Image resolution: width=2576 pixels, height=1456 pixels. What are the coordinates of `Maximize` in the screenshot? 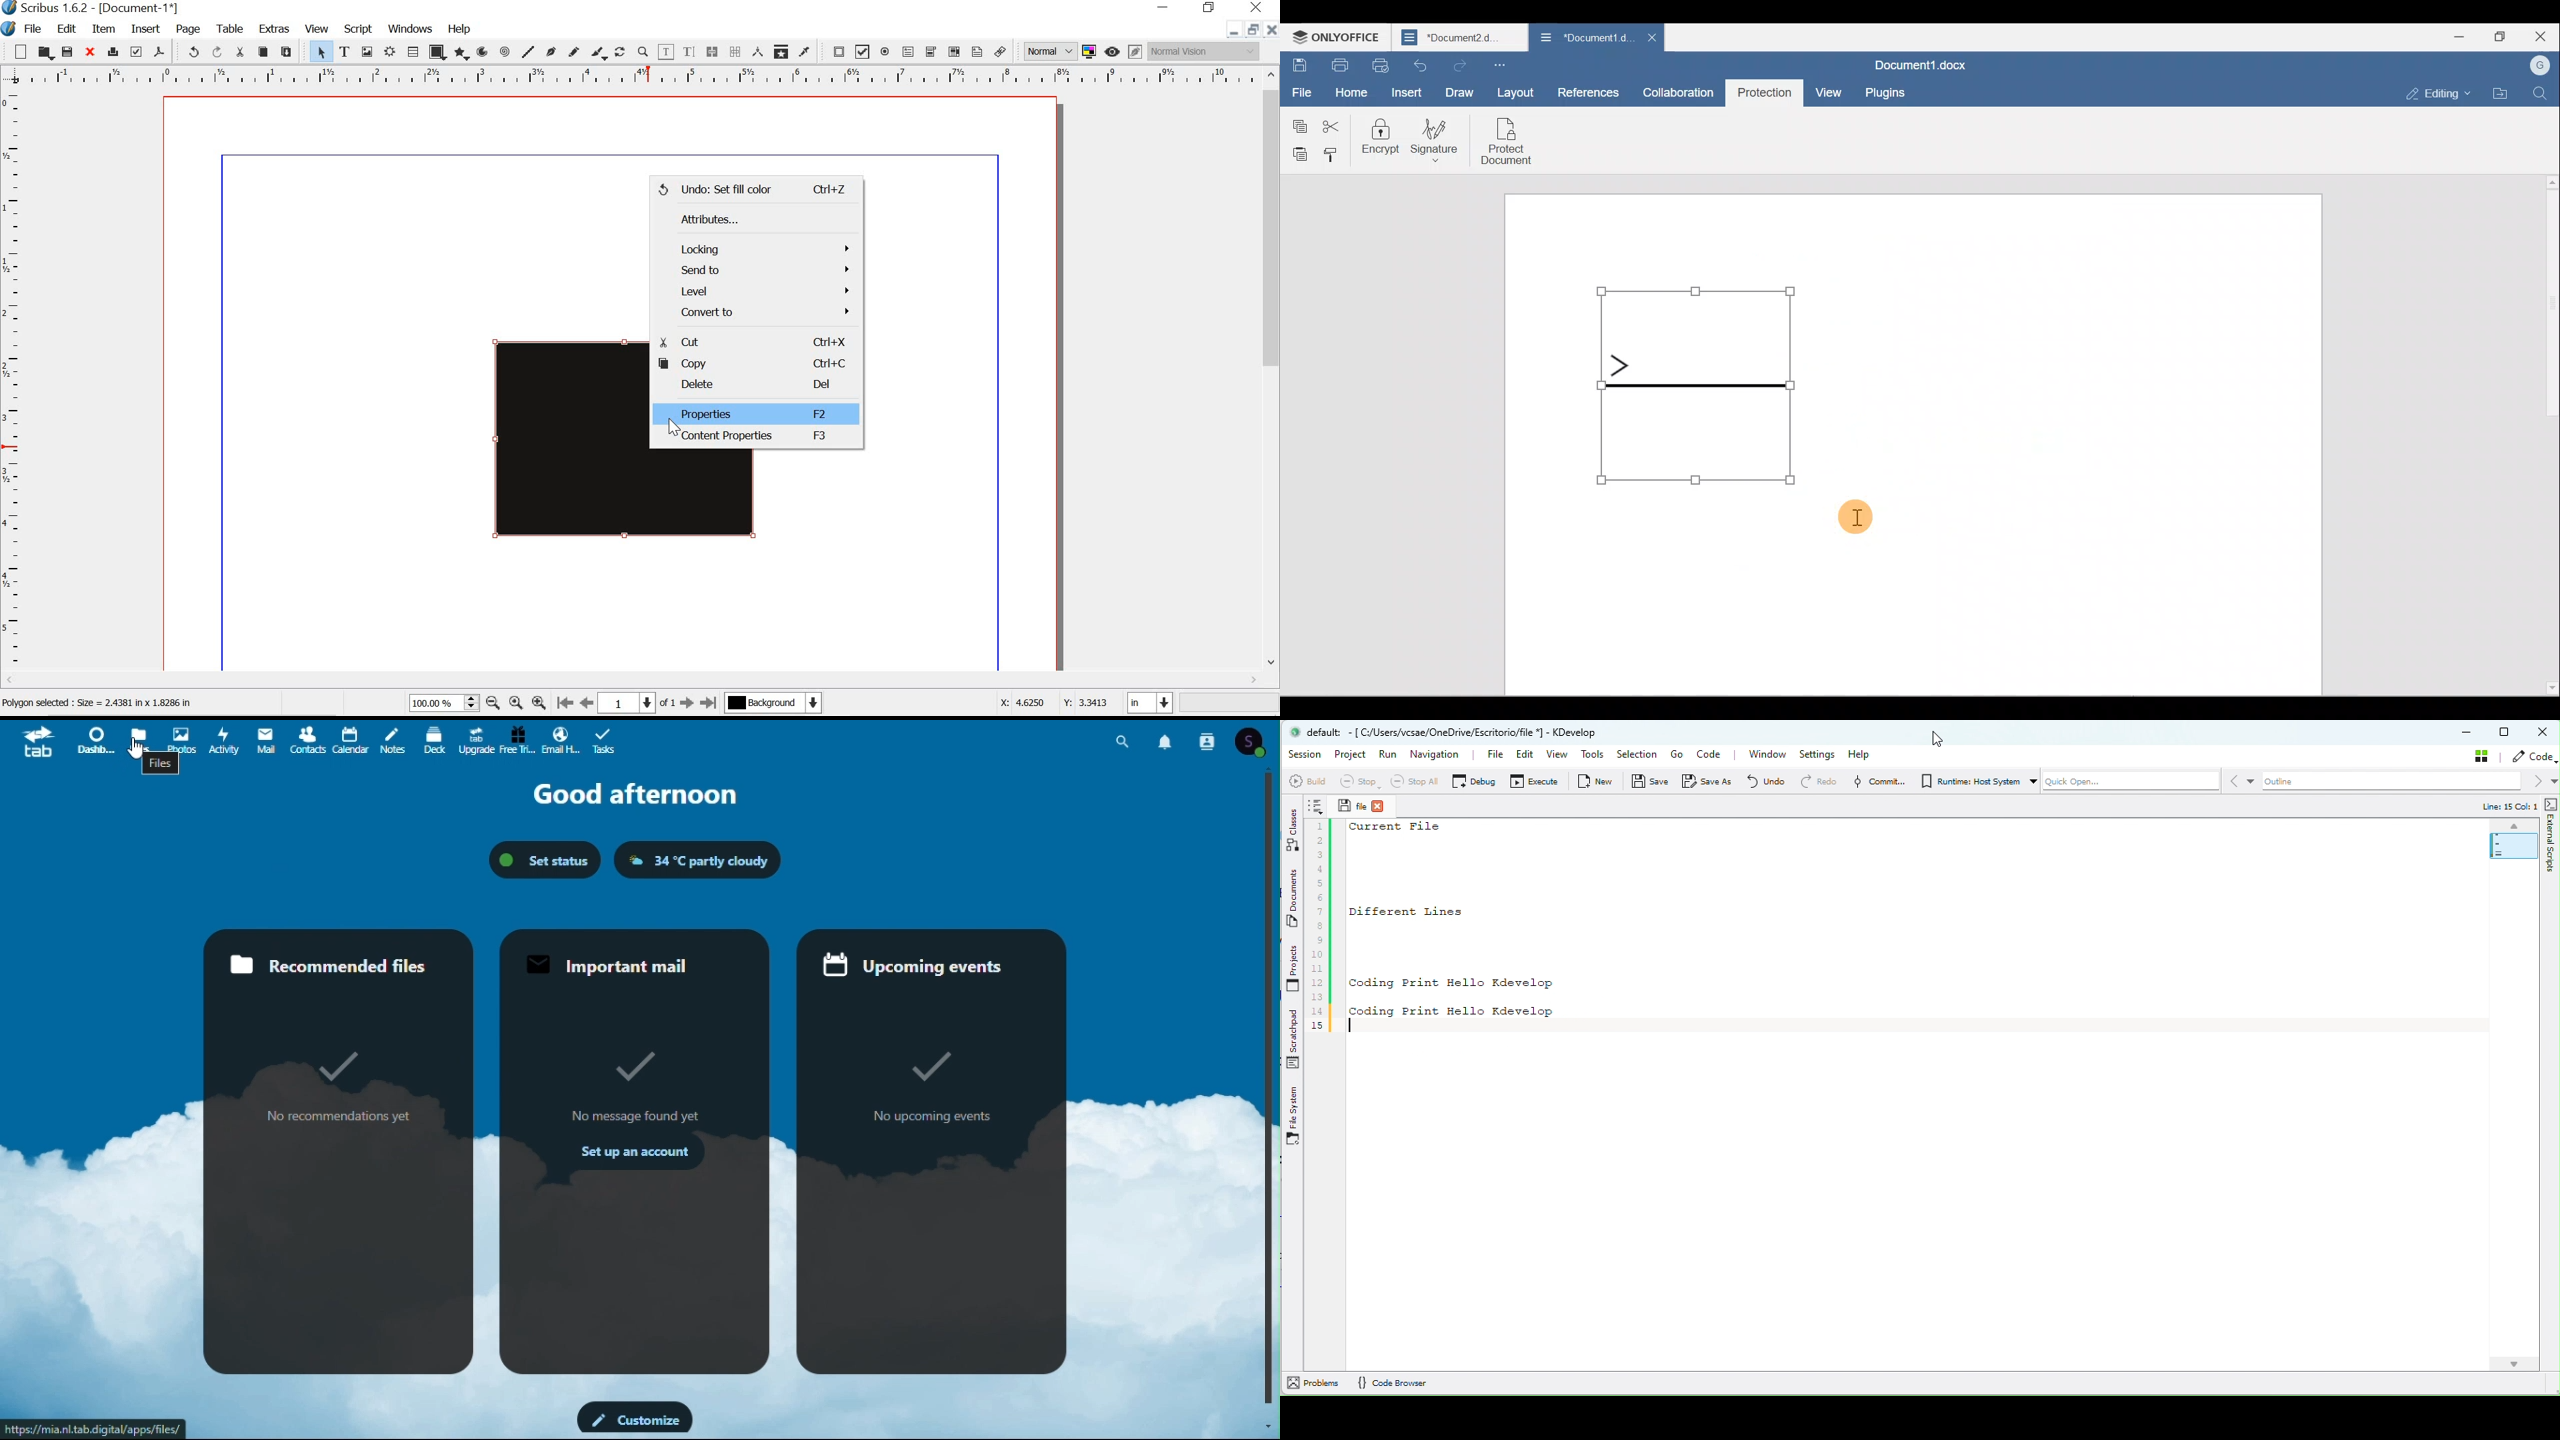 It's located at (2499, 33).